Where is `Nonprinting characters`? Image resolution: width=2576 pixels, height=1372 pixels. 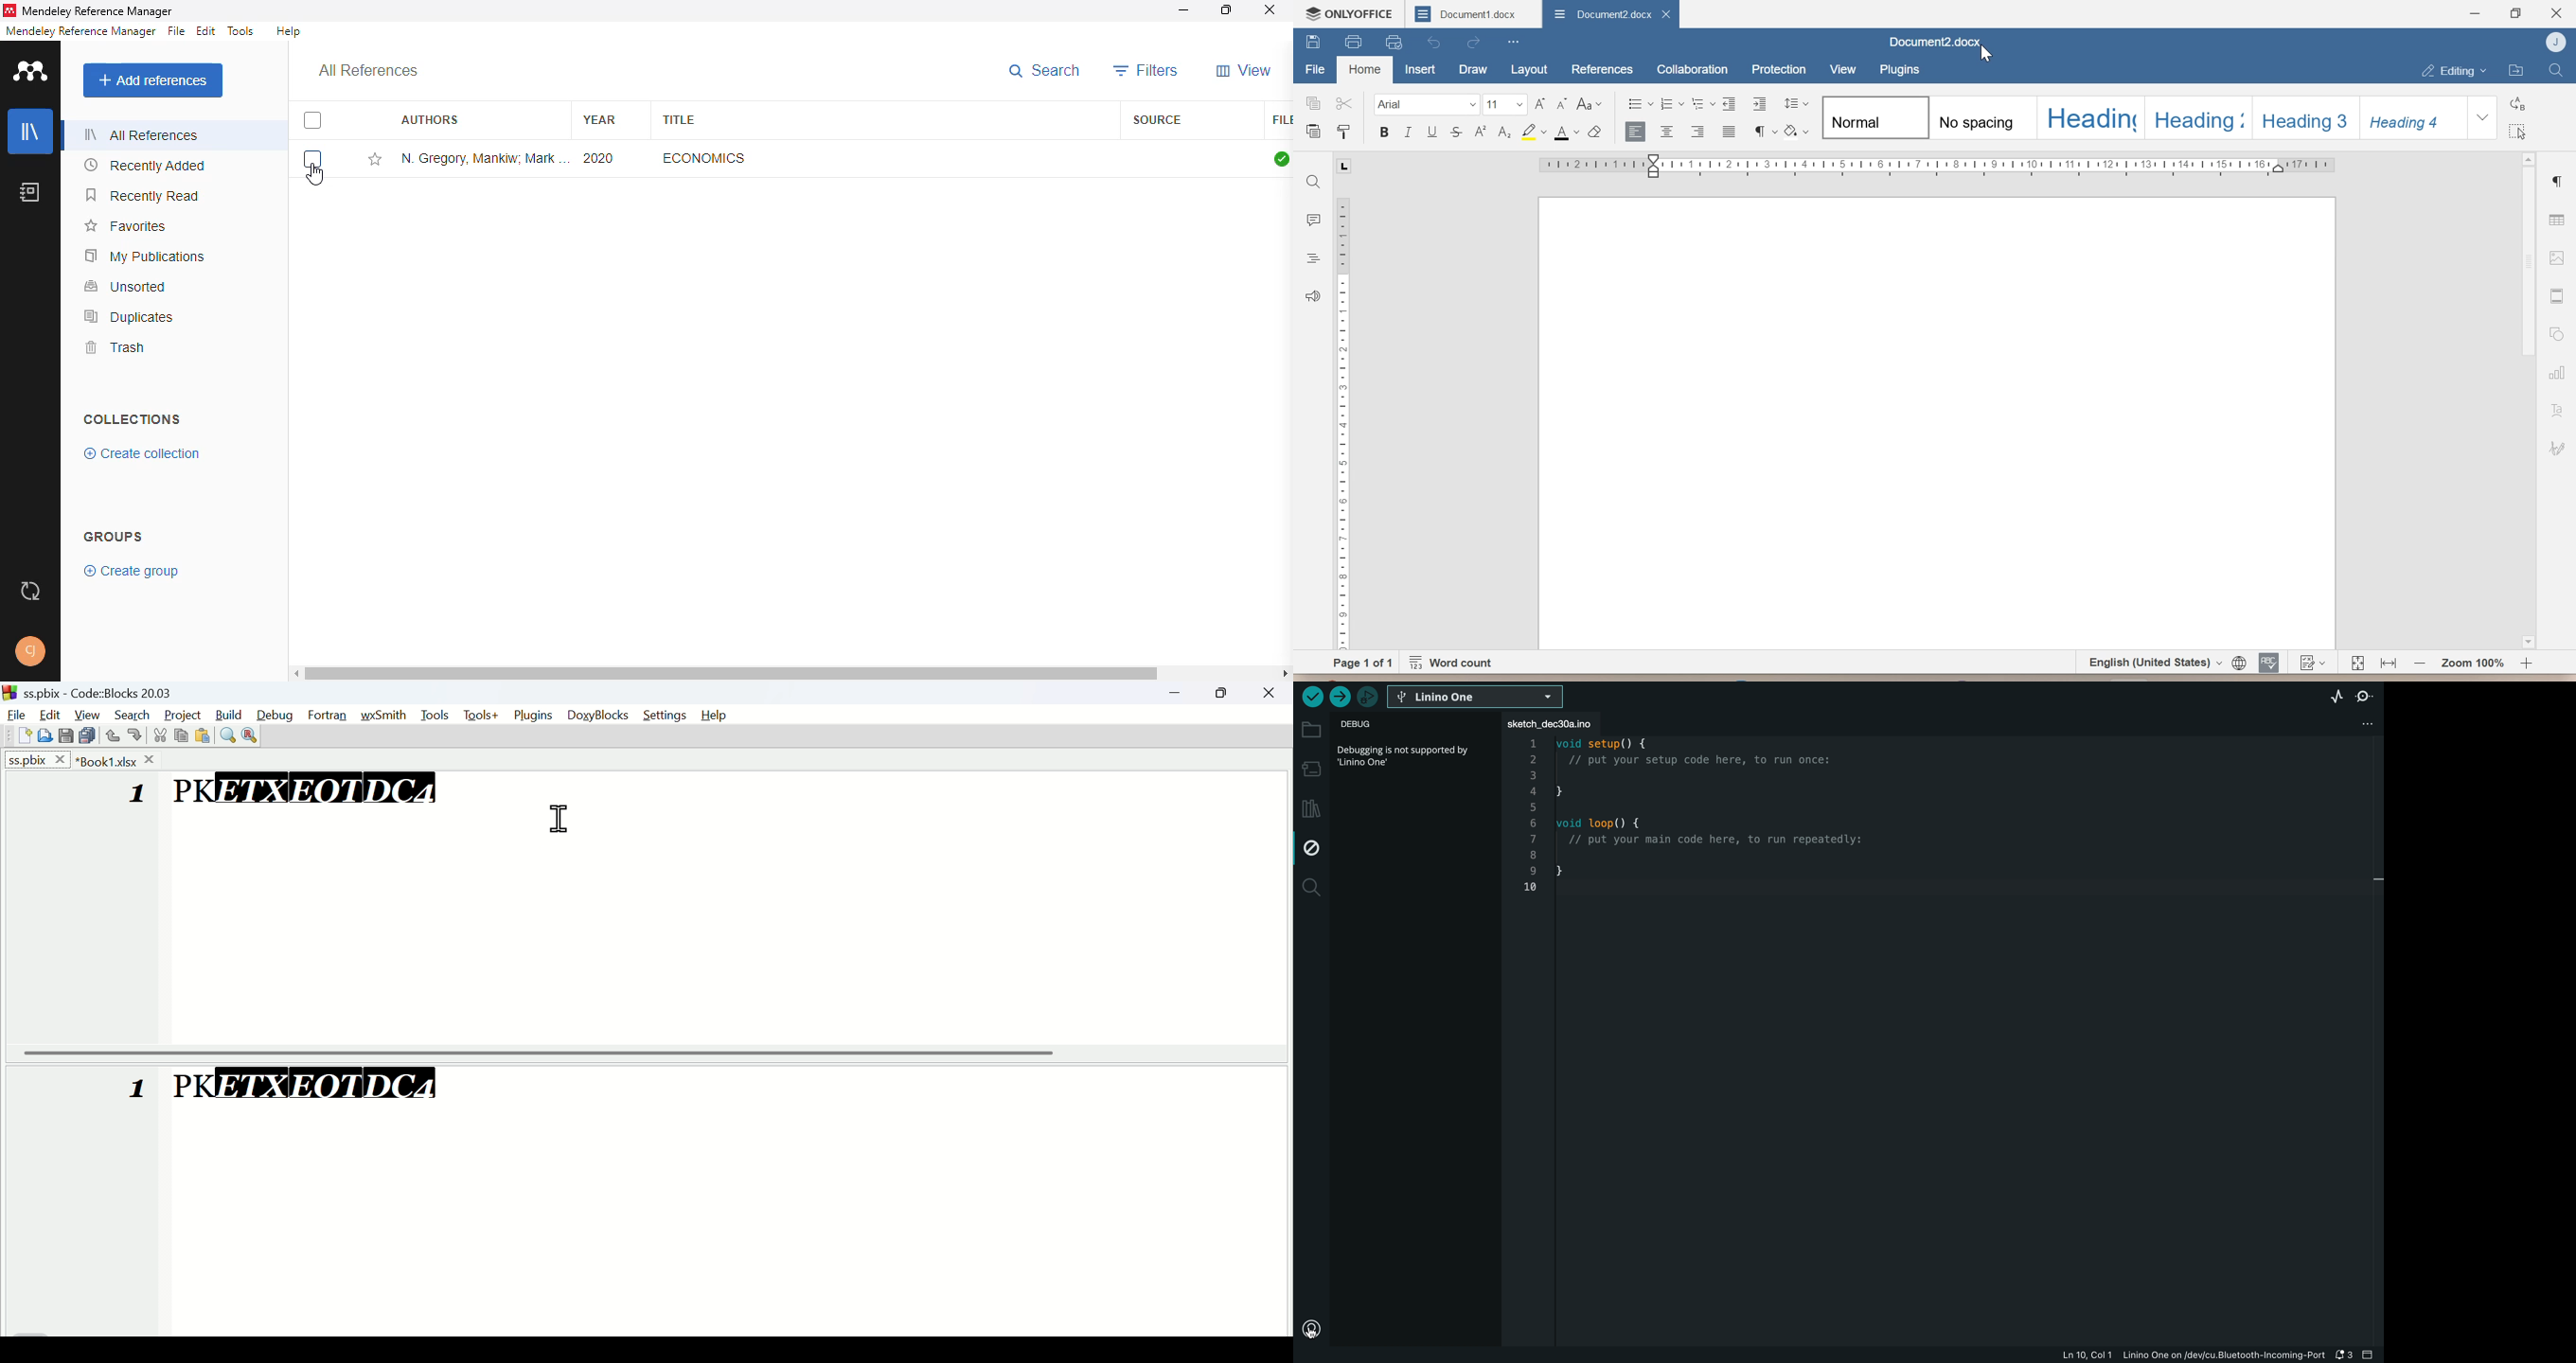
Nonprinting characters is located at coordinates (1764, 131).